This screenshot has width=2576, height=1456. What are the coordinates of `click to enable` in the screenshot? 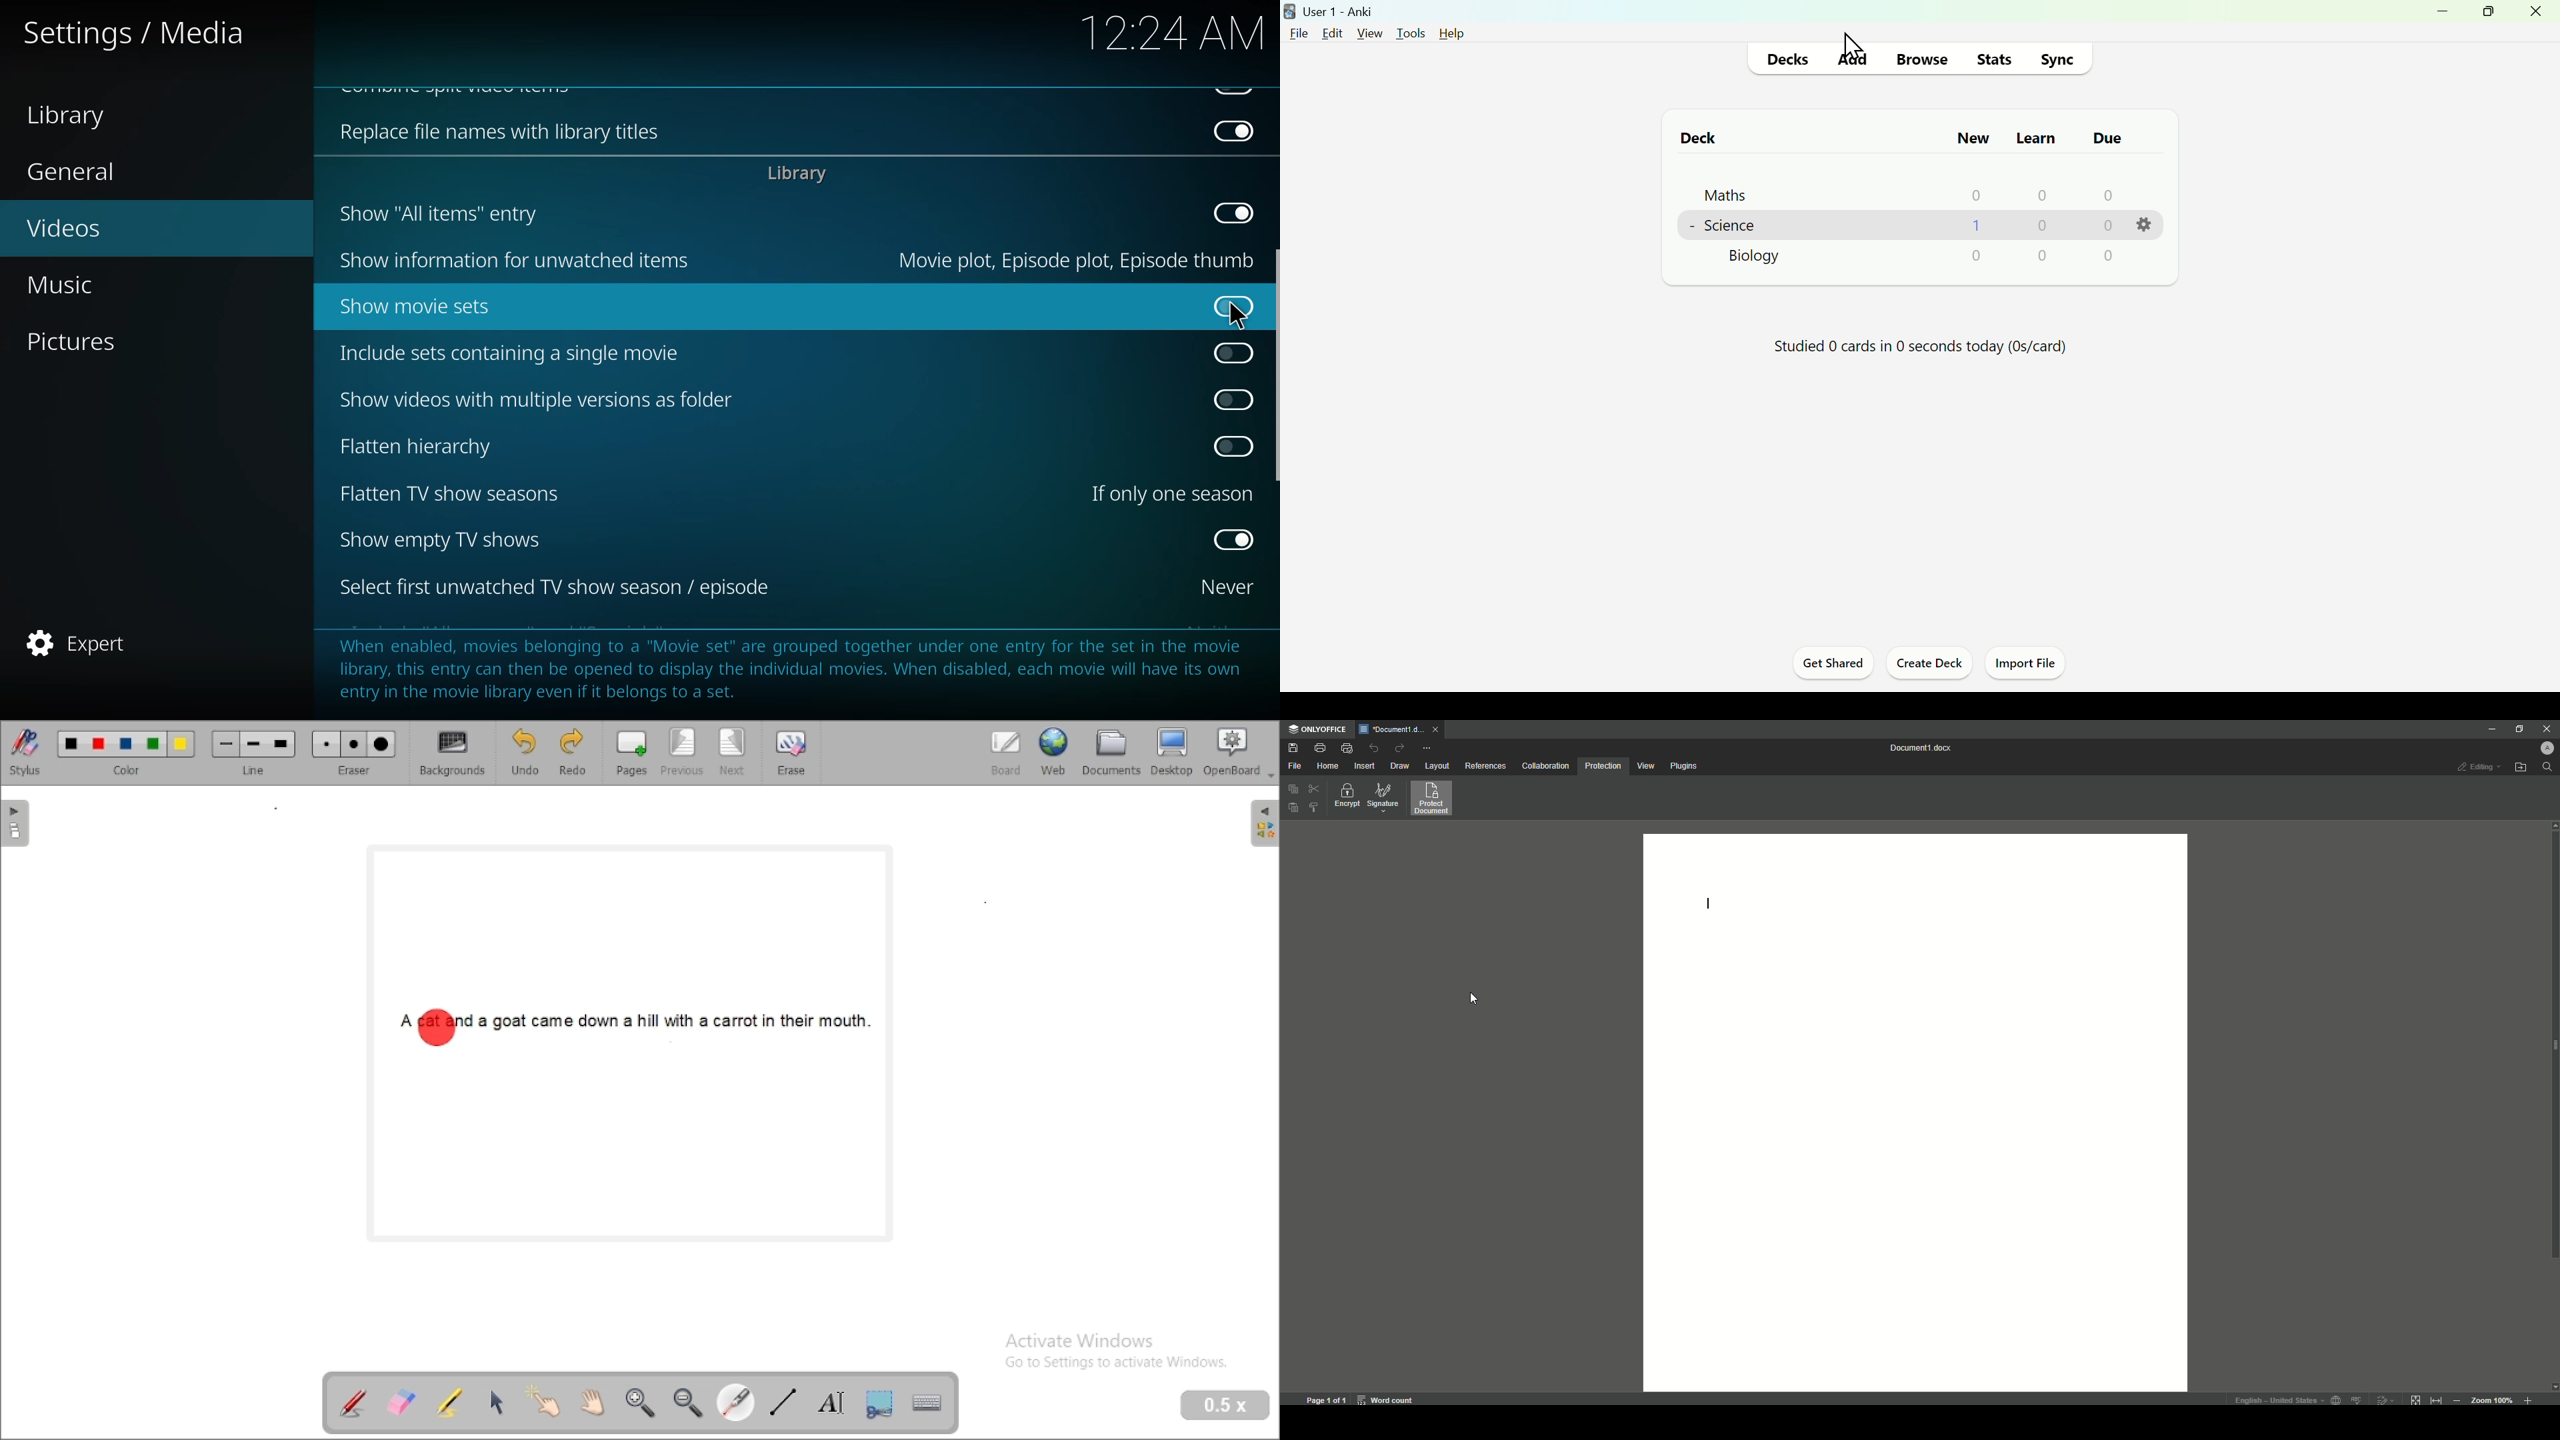 It's located at (1229, 397).